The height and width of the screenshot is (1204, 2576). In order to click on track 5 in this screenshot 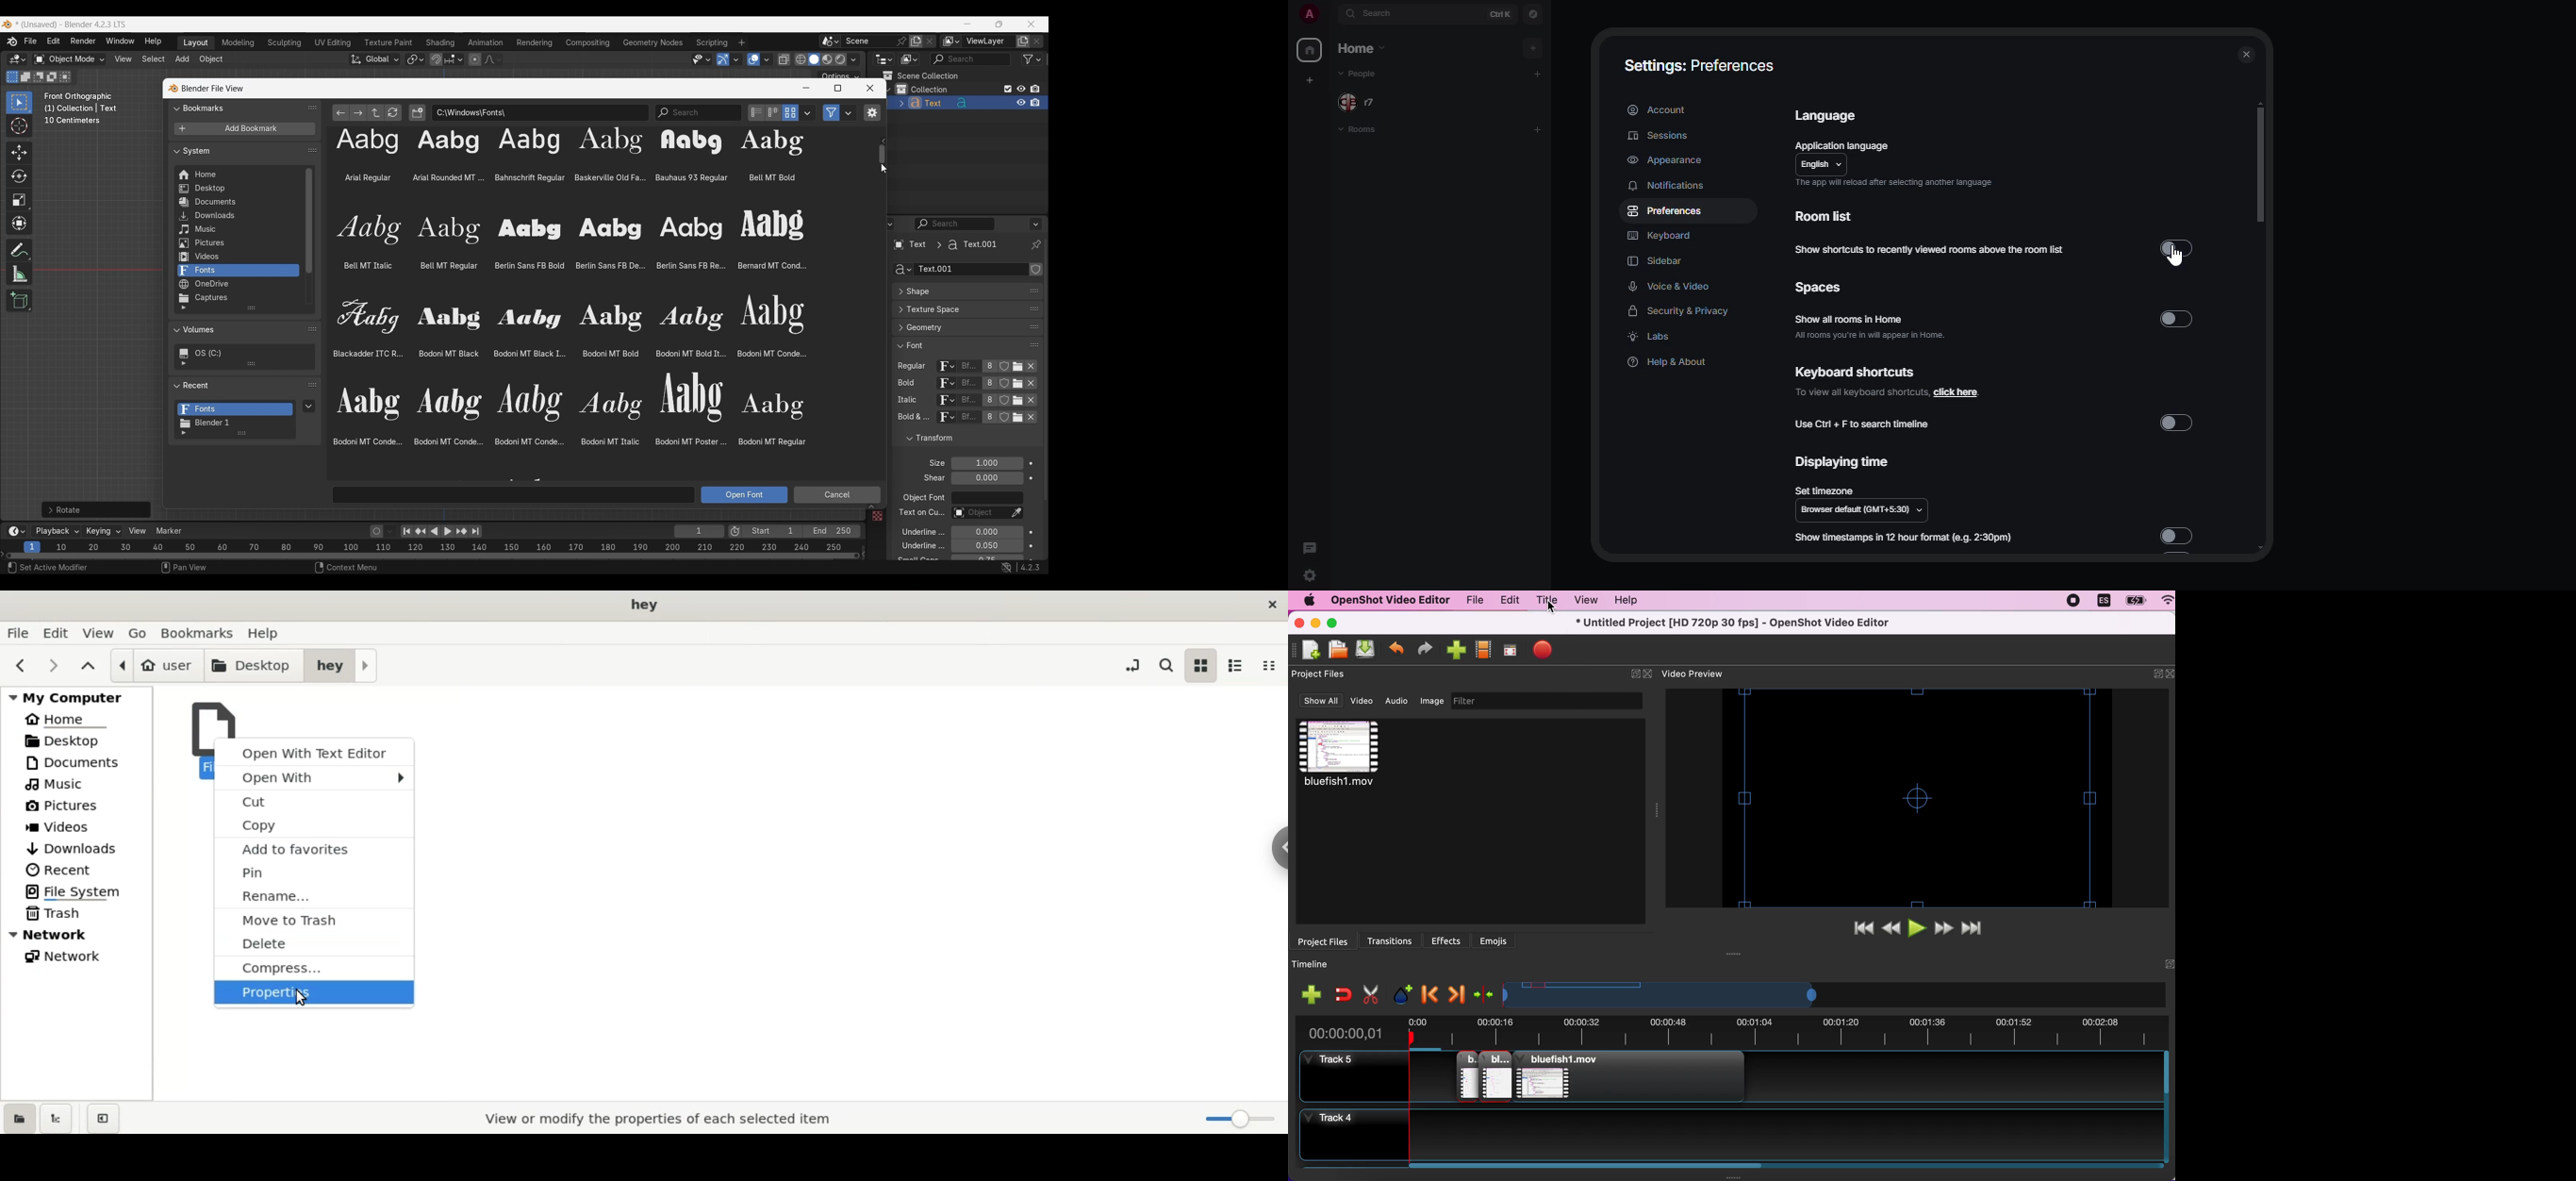, I will do `click(1349, 1076)`.